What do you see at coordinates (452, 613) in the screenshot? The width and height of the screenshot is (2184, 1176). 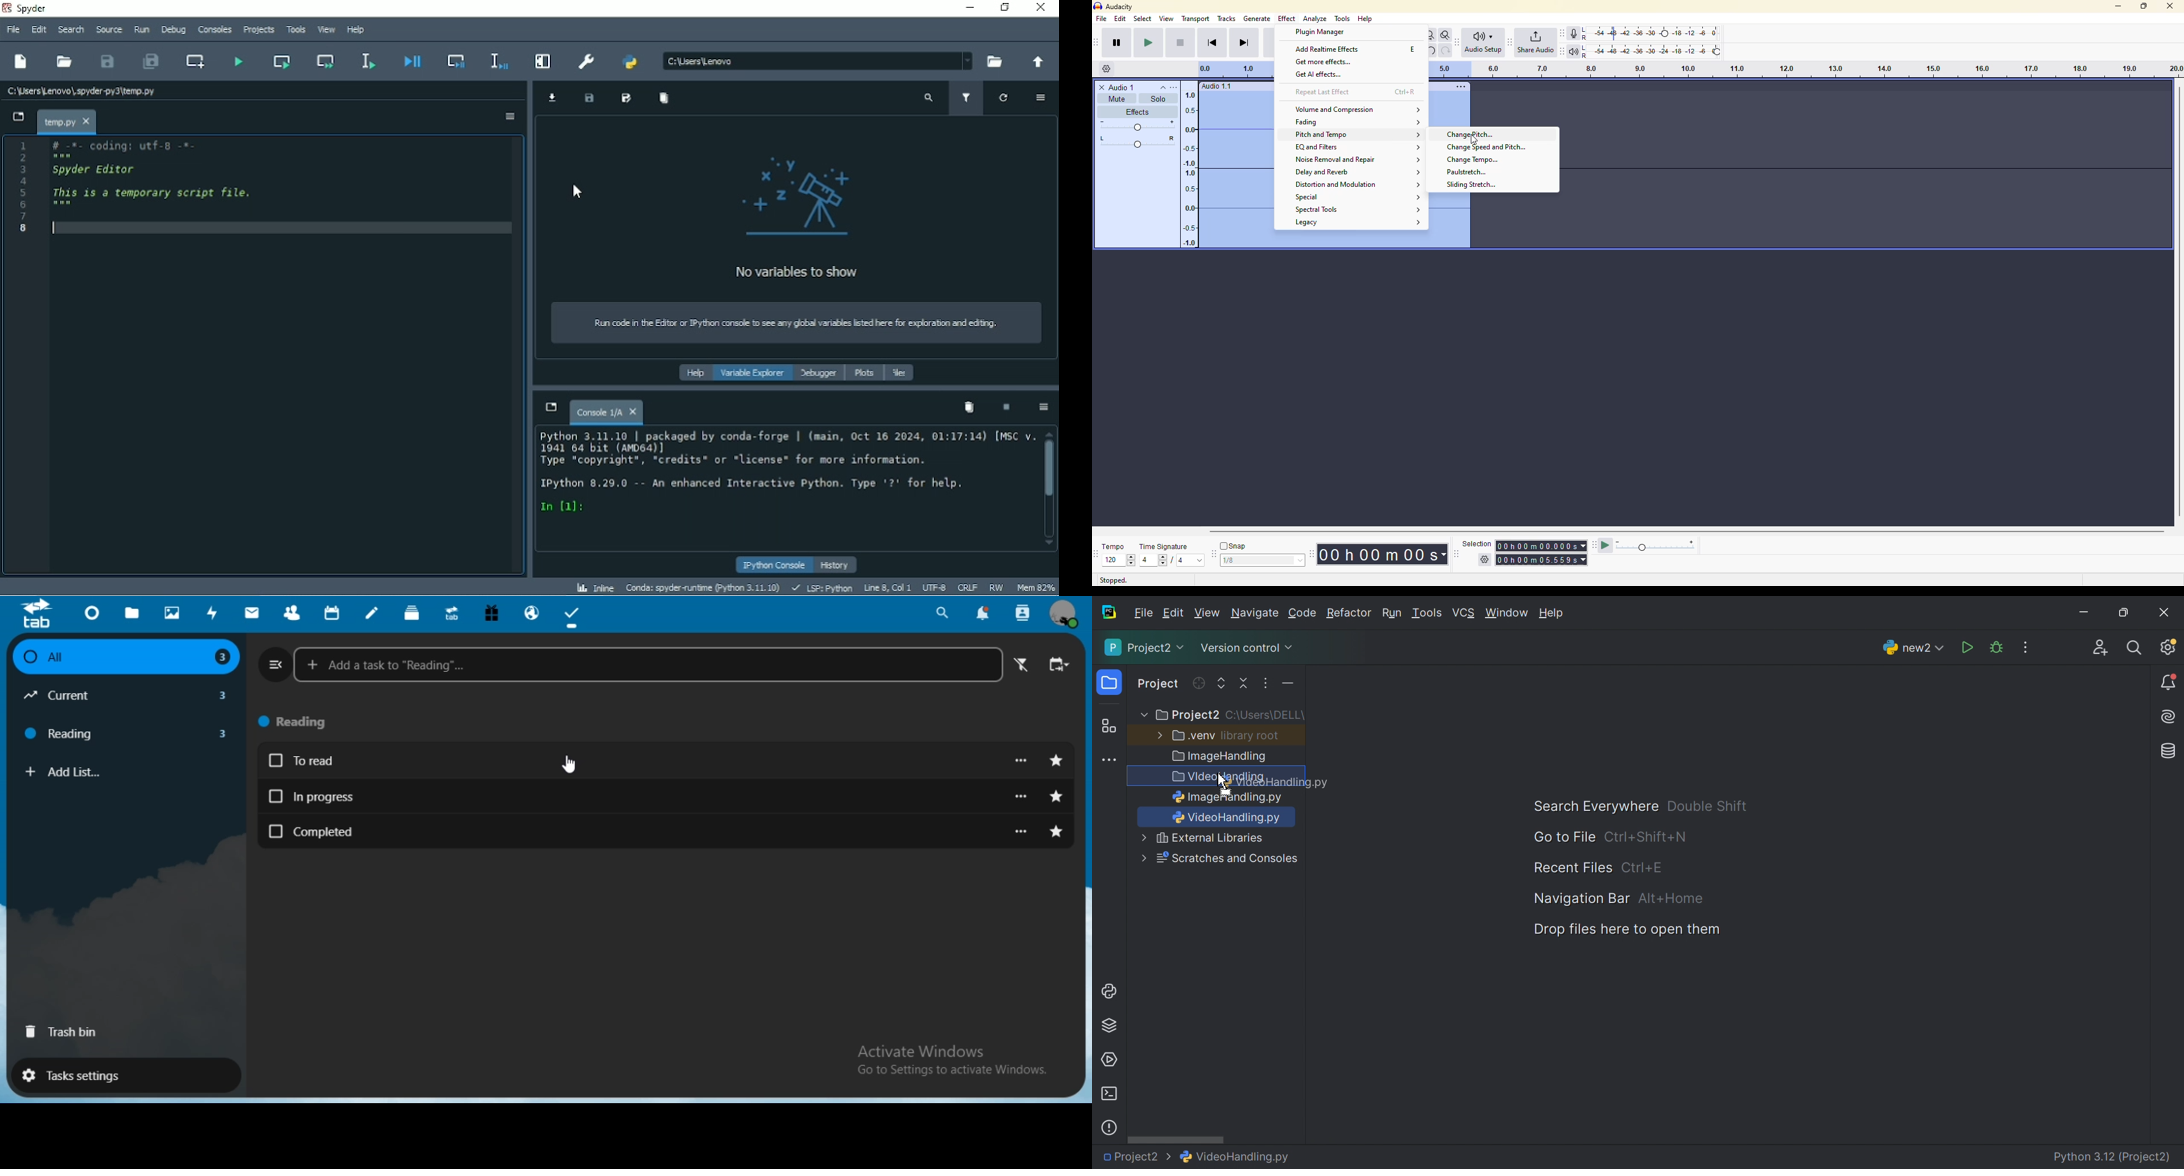 I see `upgrade` at bounding box center [452, 613].